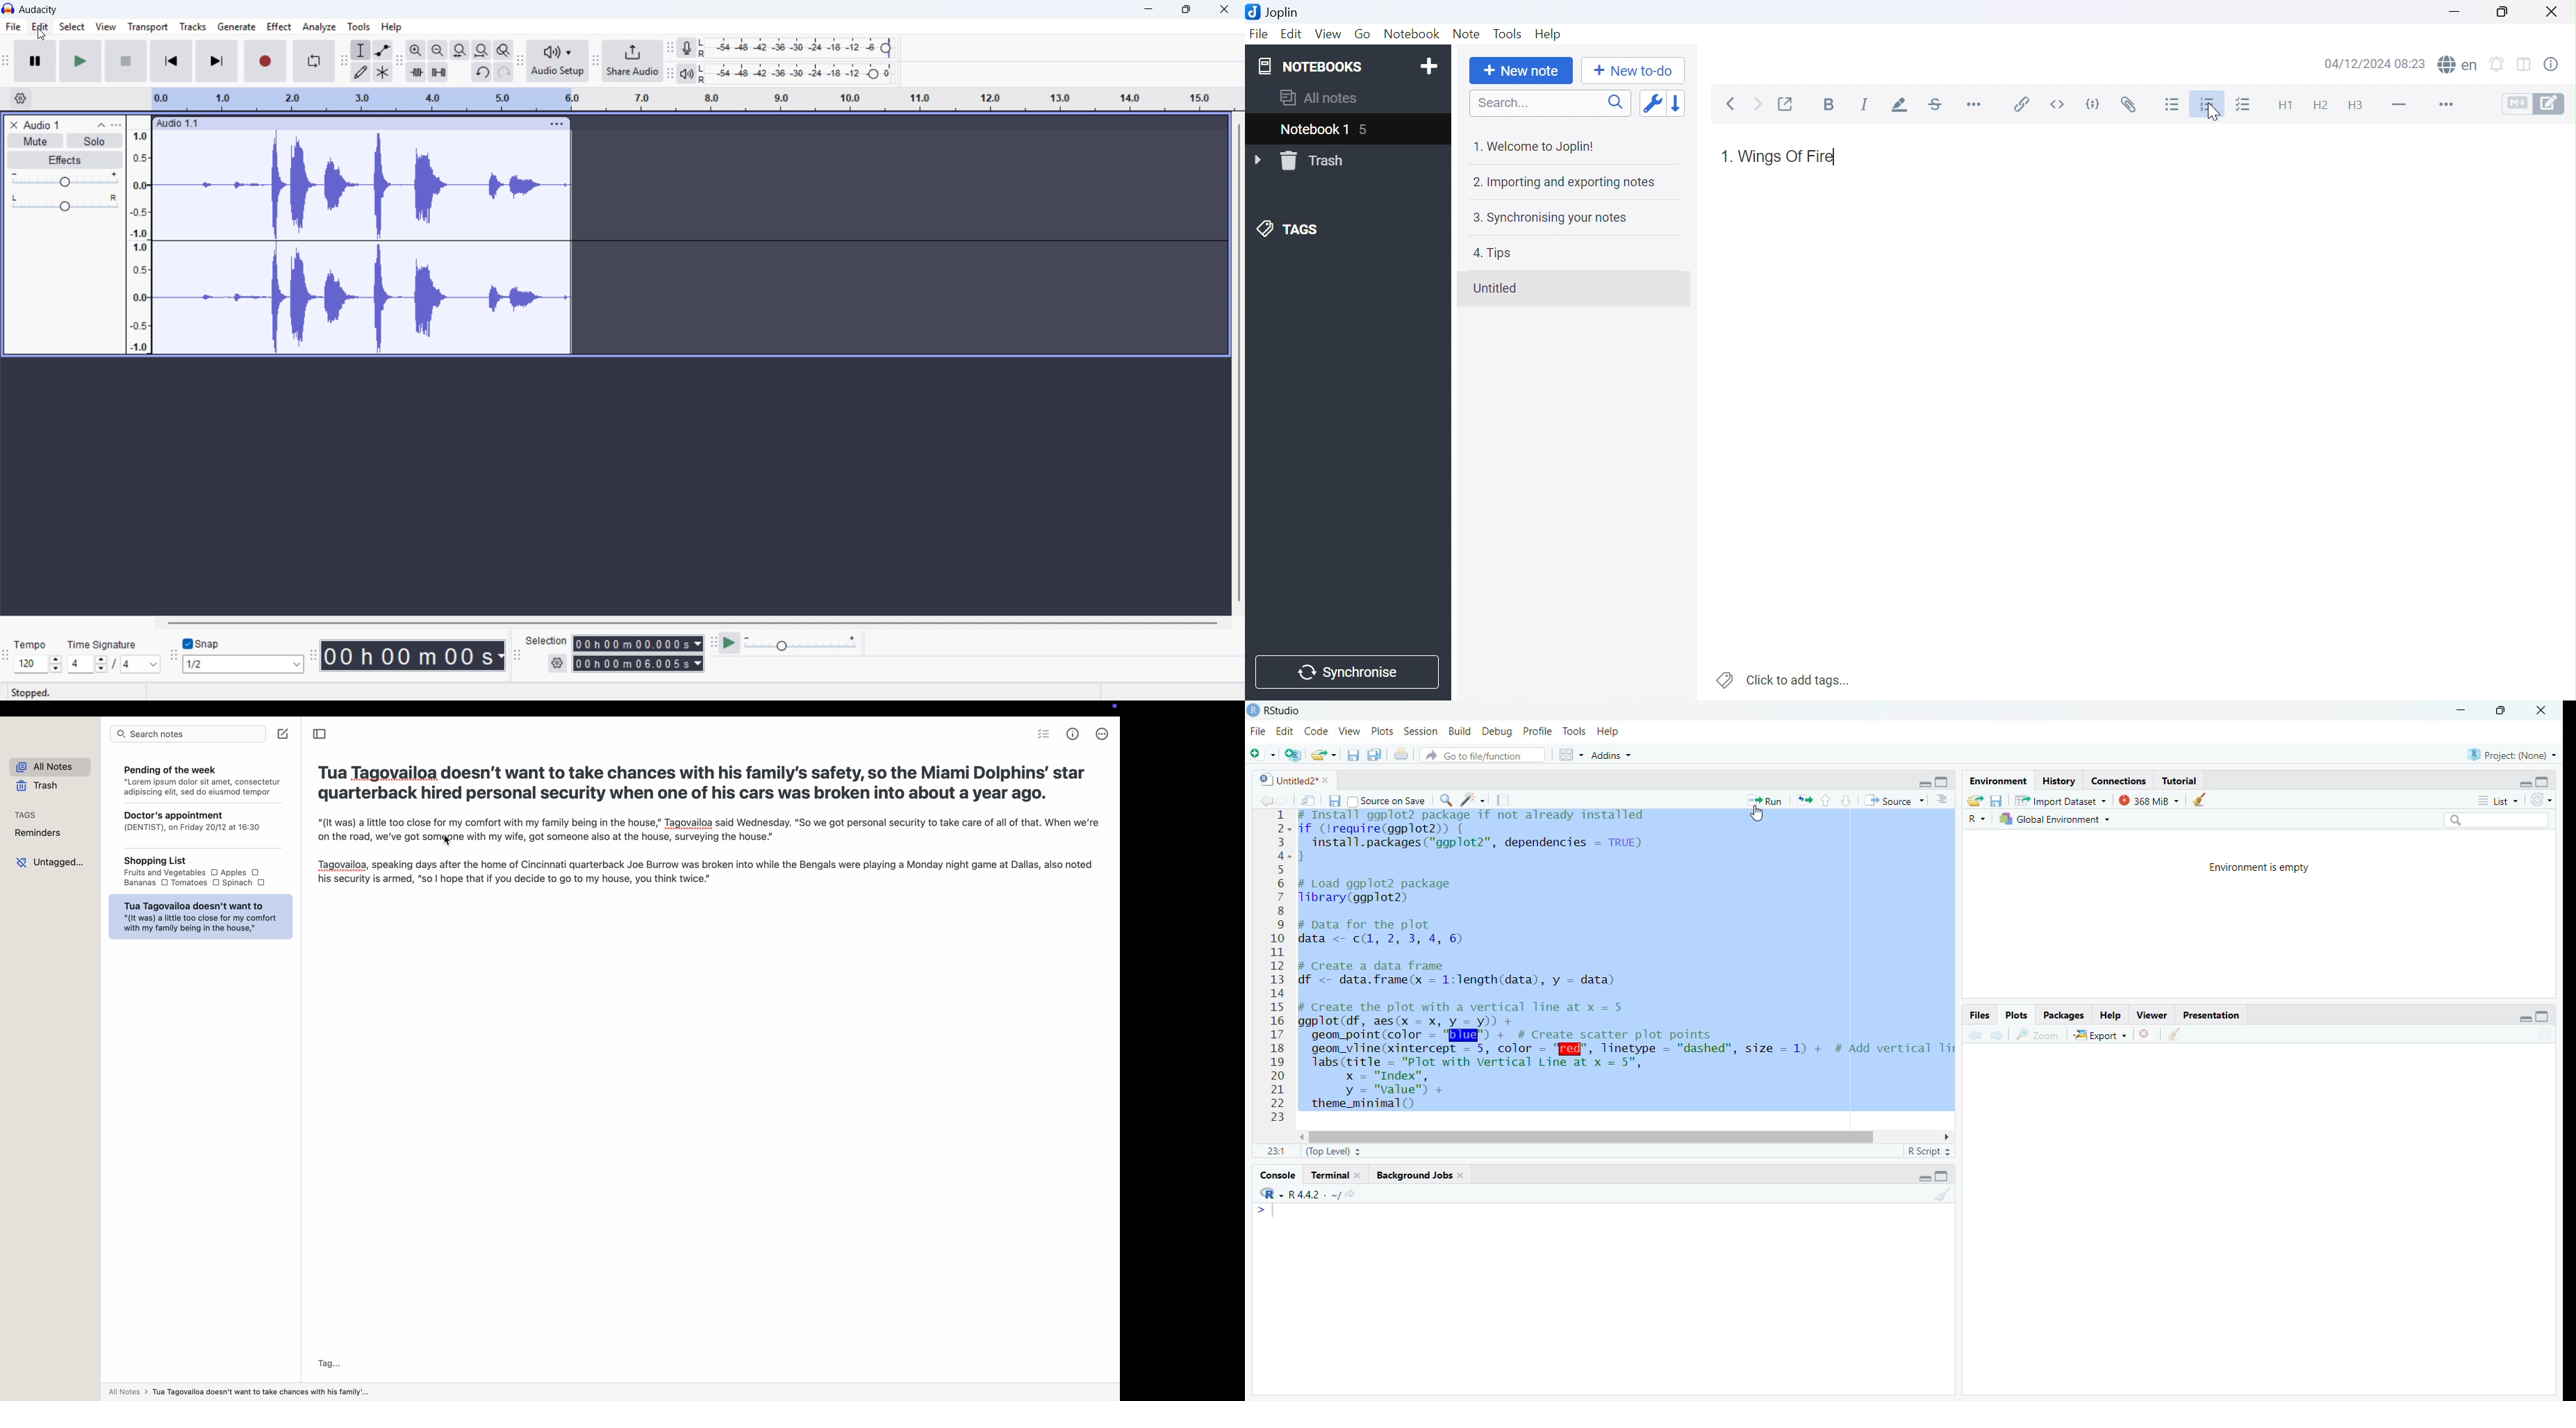 This screenshot has height=1428, width=2576. Describe the element at coordinates (2122, 780) in the screenshot. I see `Connections` at that location.